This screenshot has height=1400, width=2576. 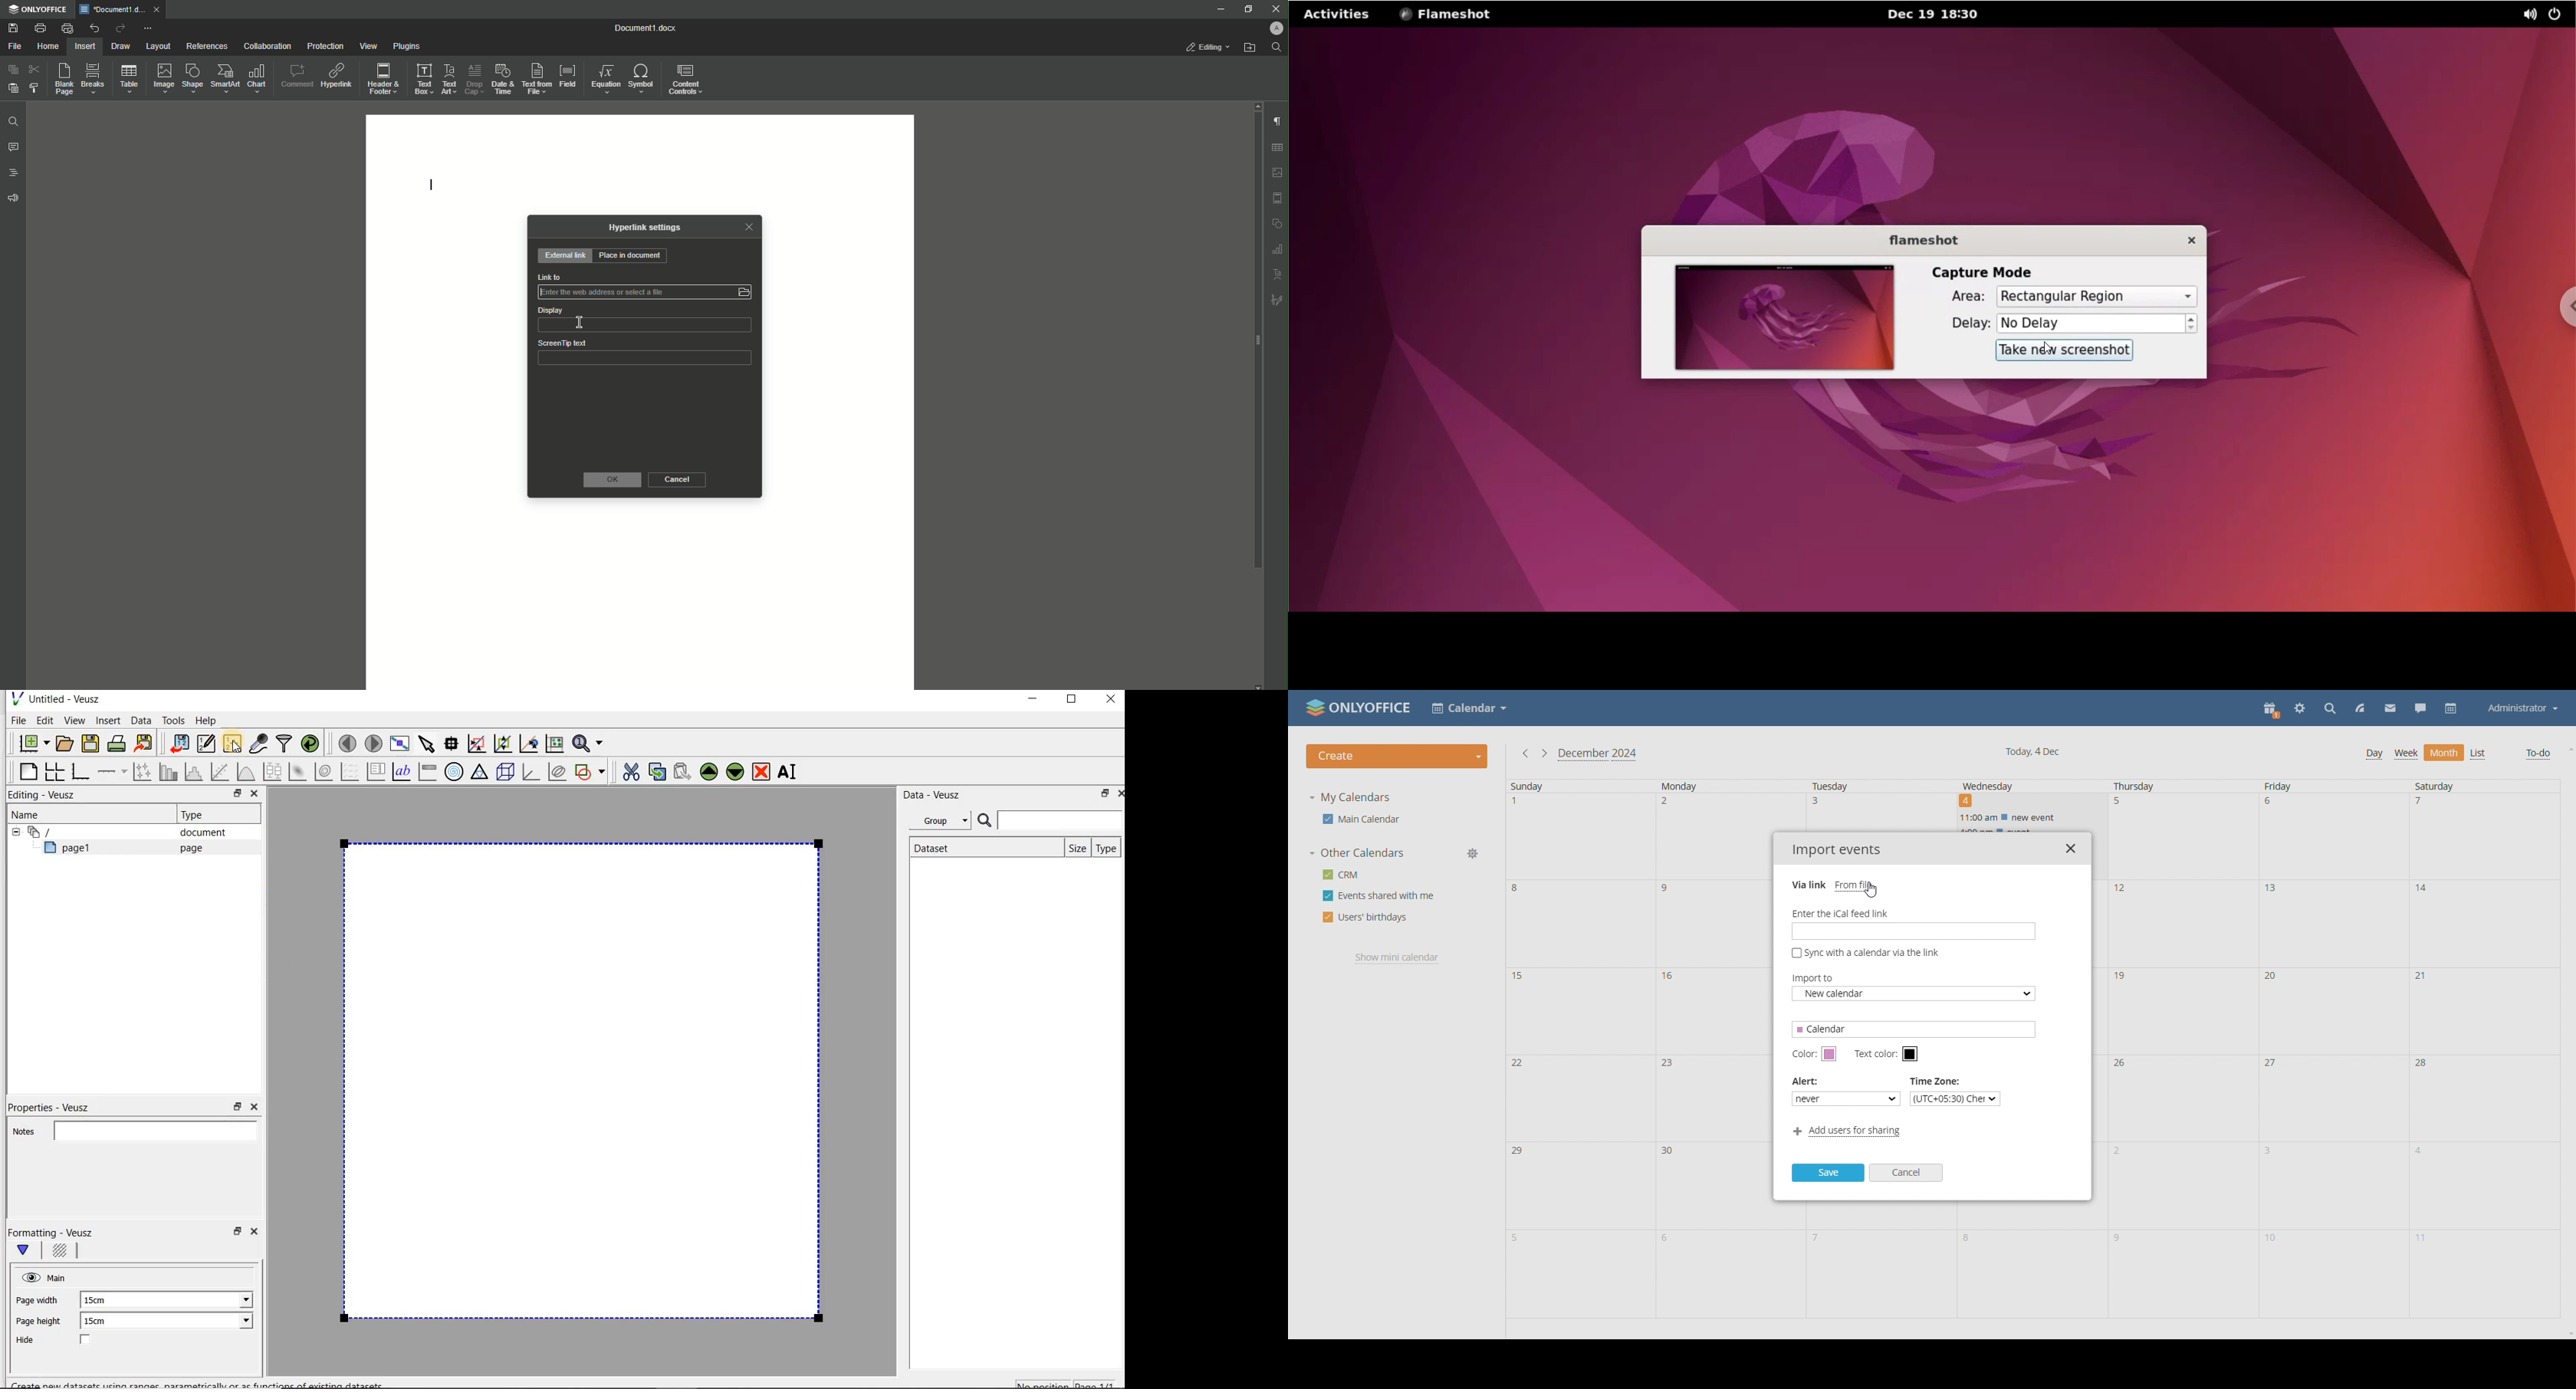 I want to click on plot key, so click(x=377, y=772).